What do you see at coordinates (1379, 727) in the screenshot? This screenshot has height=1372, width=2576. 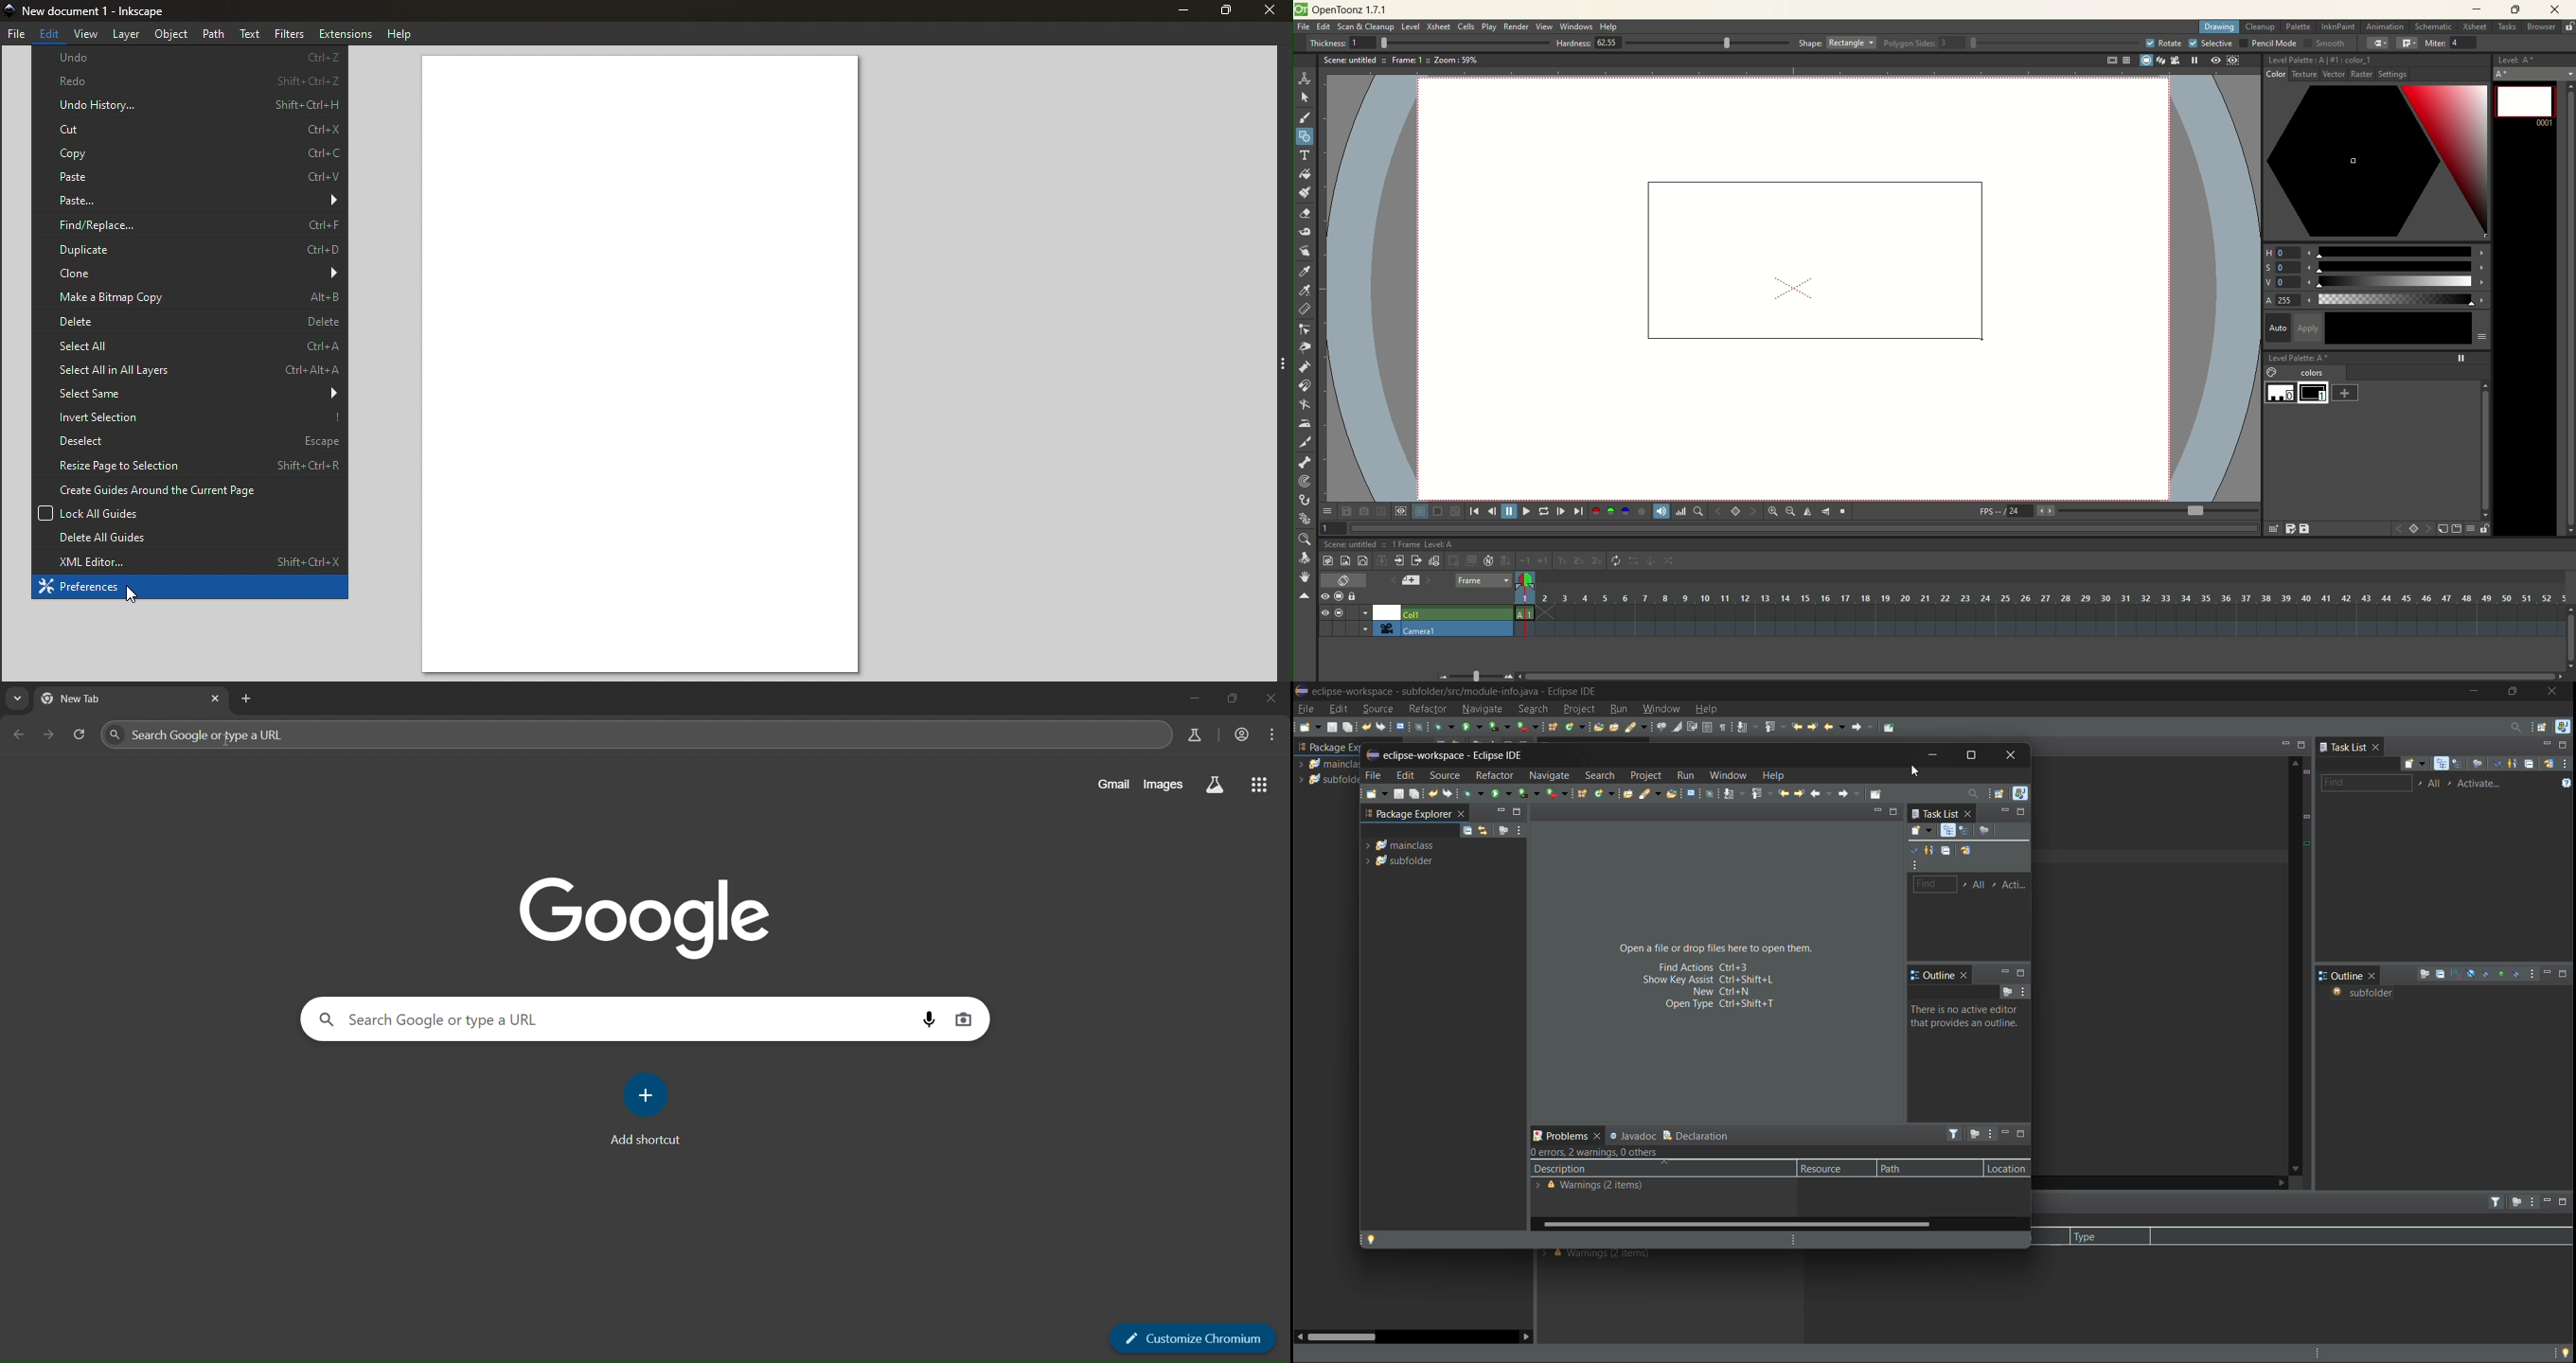 I see `redo` at bounding box center [1379, 727].